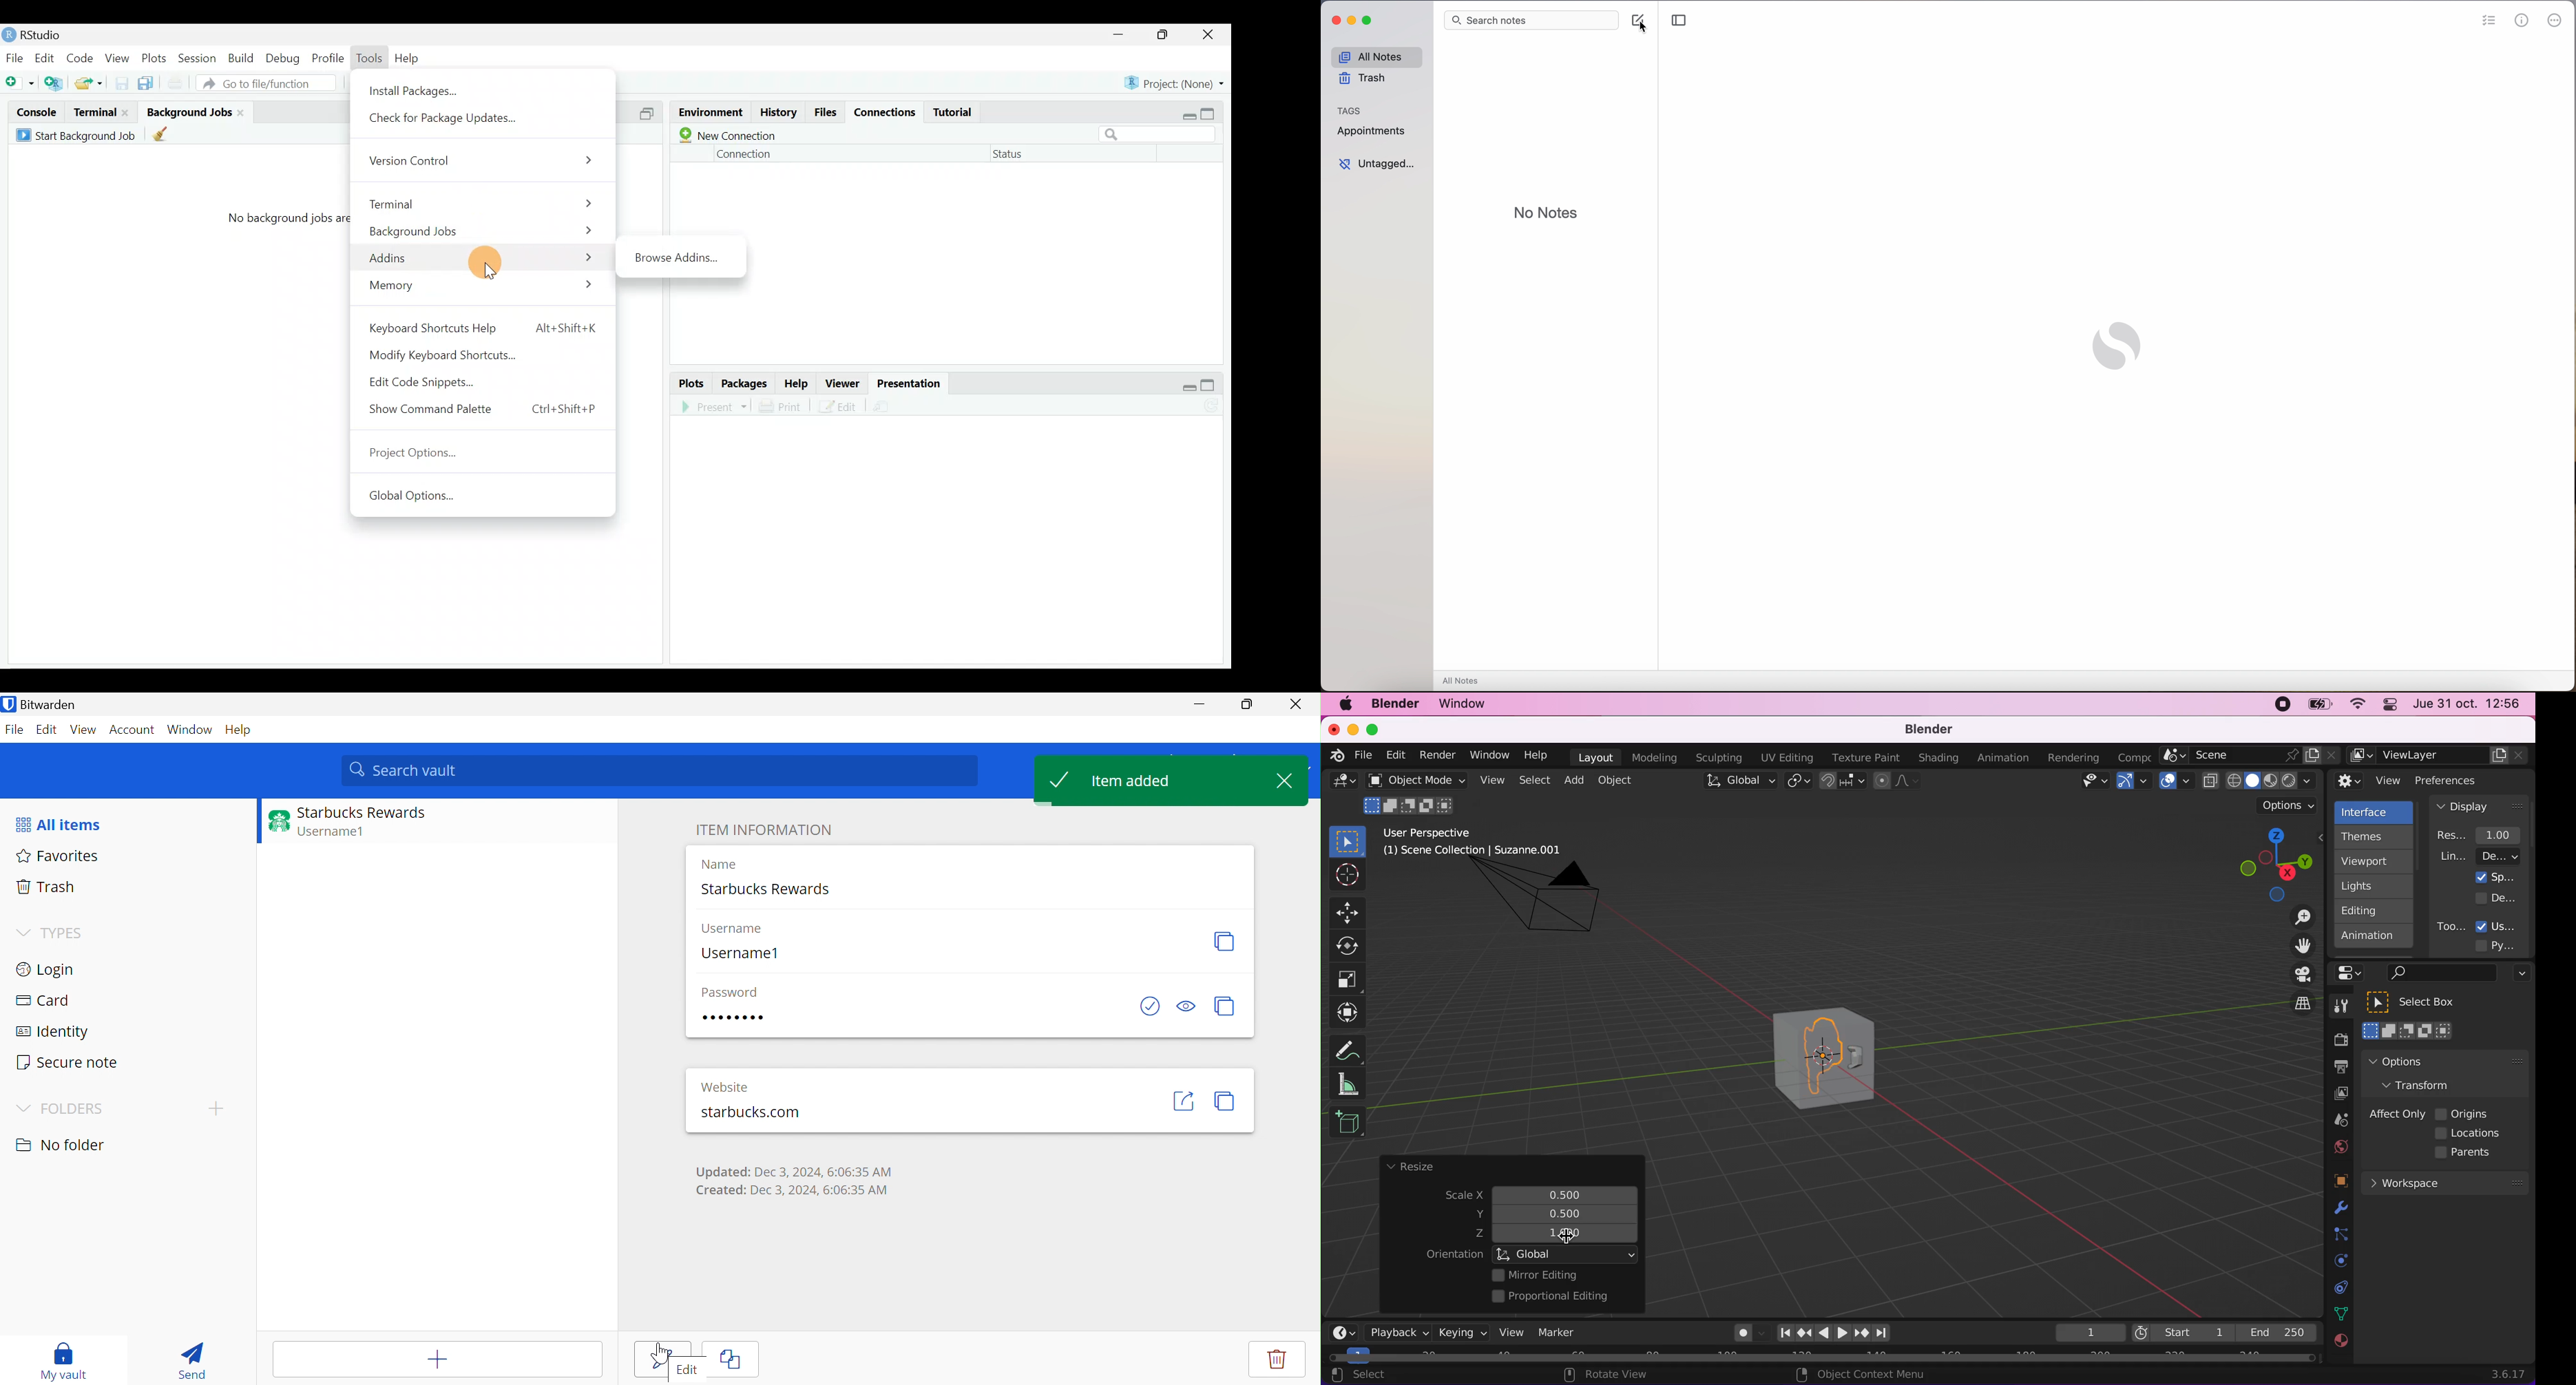 The image size is (2576, 1400). What do you see at coordinates (2134, 784) in the screenshot?
I see `gizmos` at bounding box center [2134, 784].